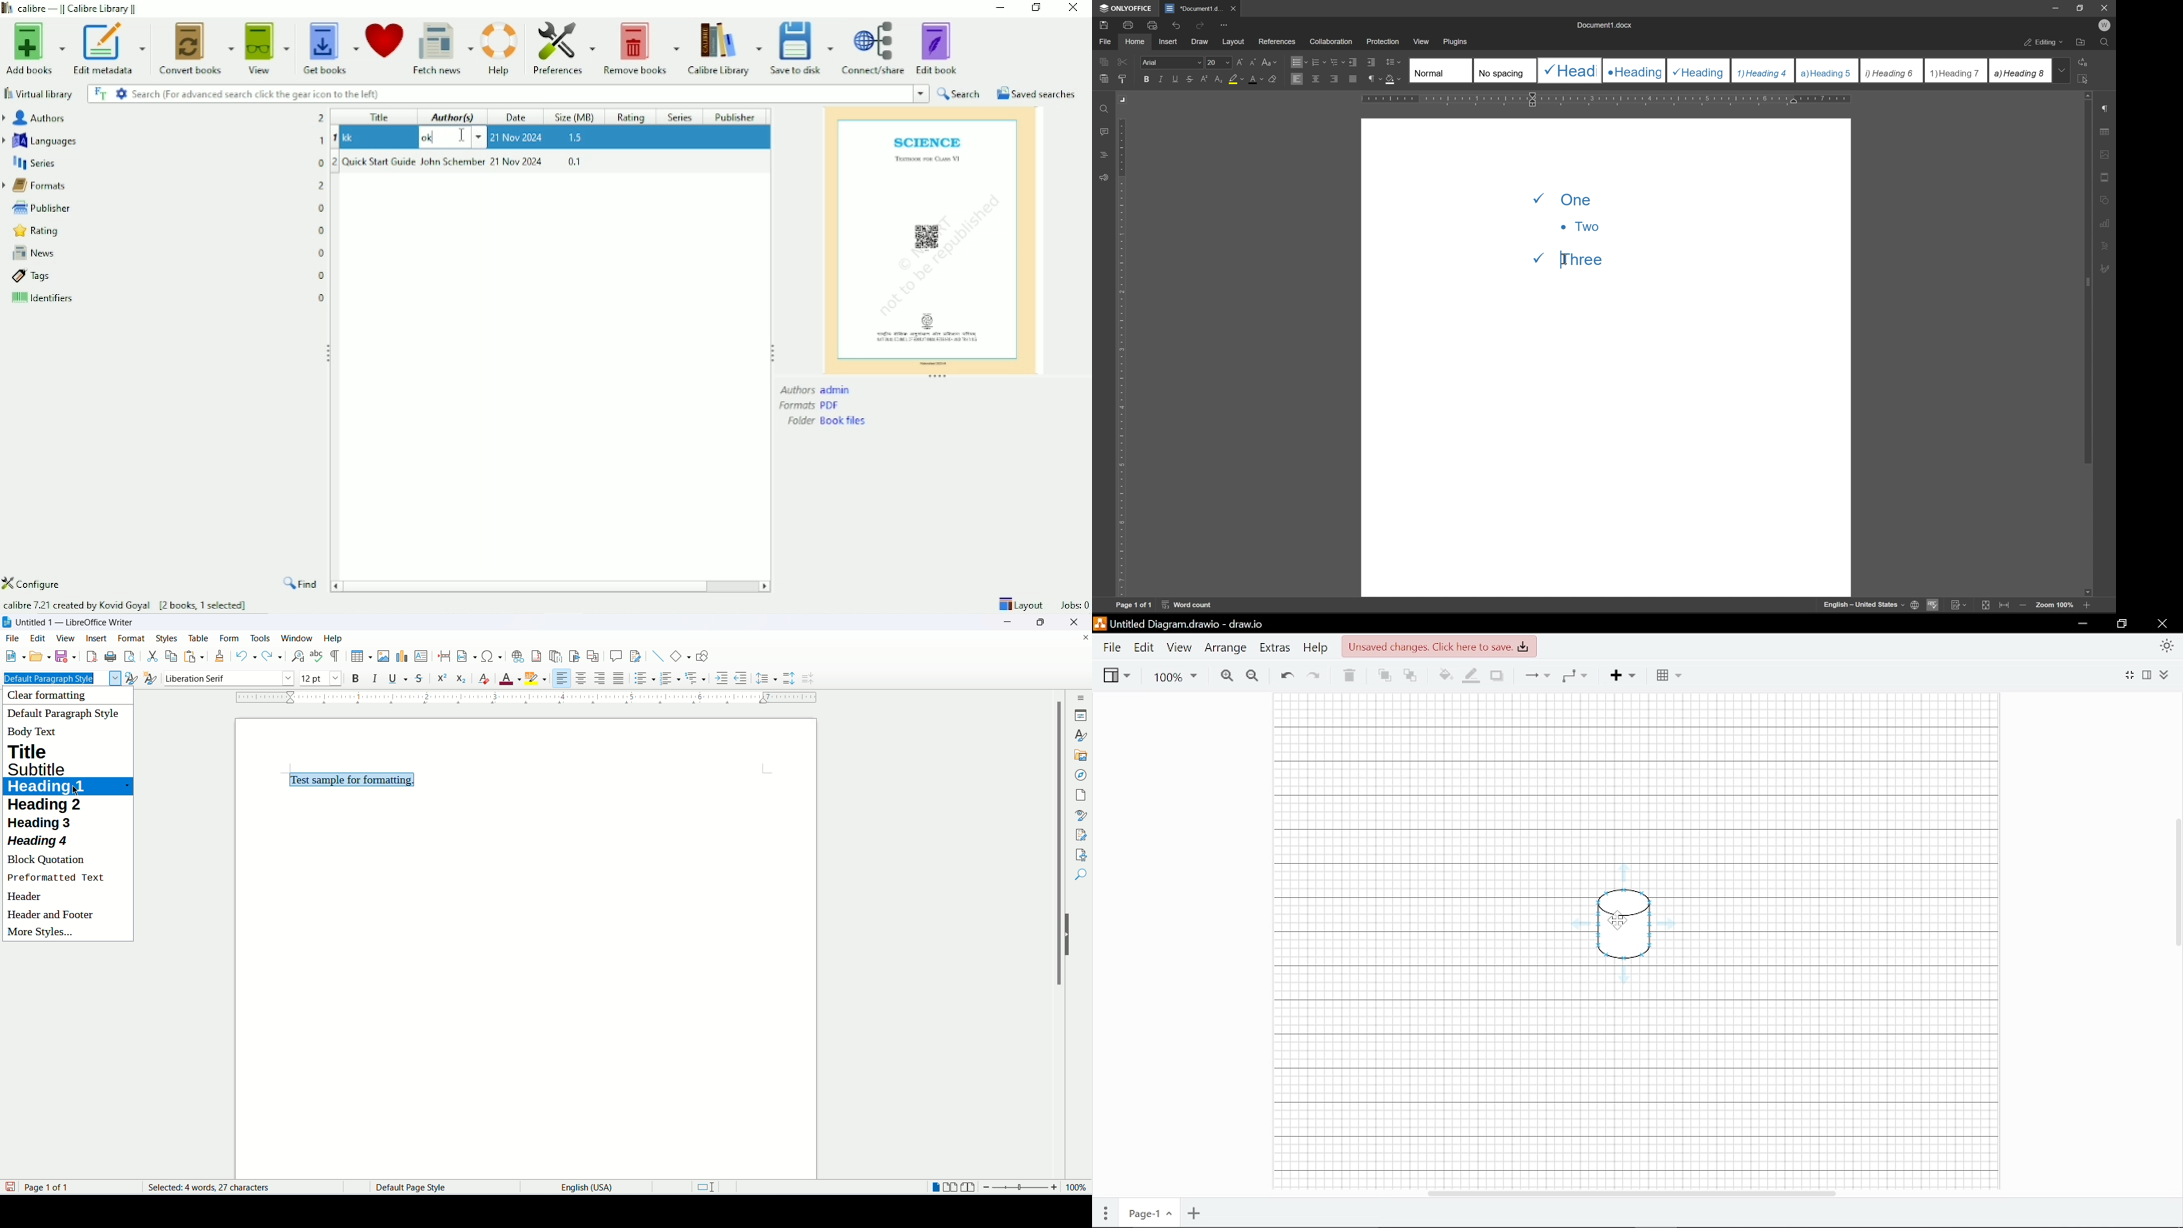 This screenshot has height=1232, width=2184. I want to click on remove formatting, so click(487, 679).